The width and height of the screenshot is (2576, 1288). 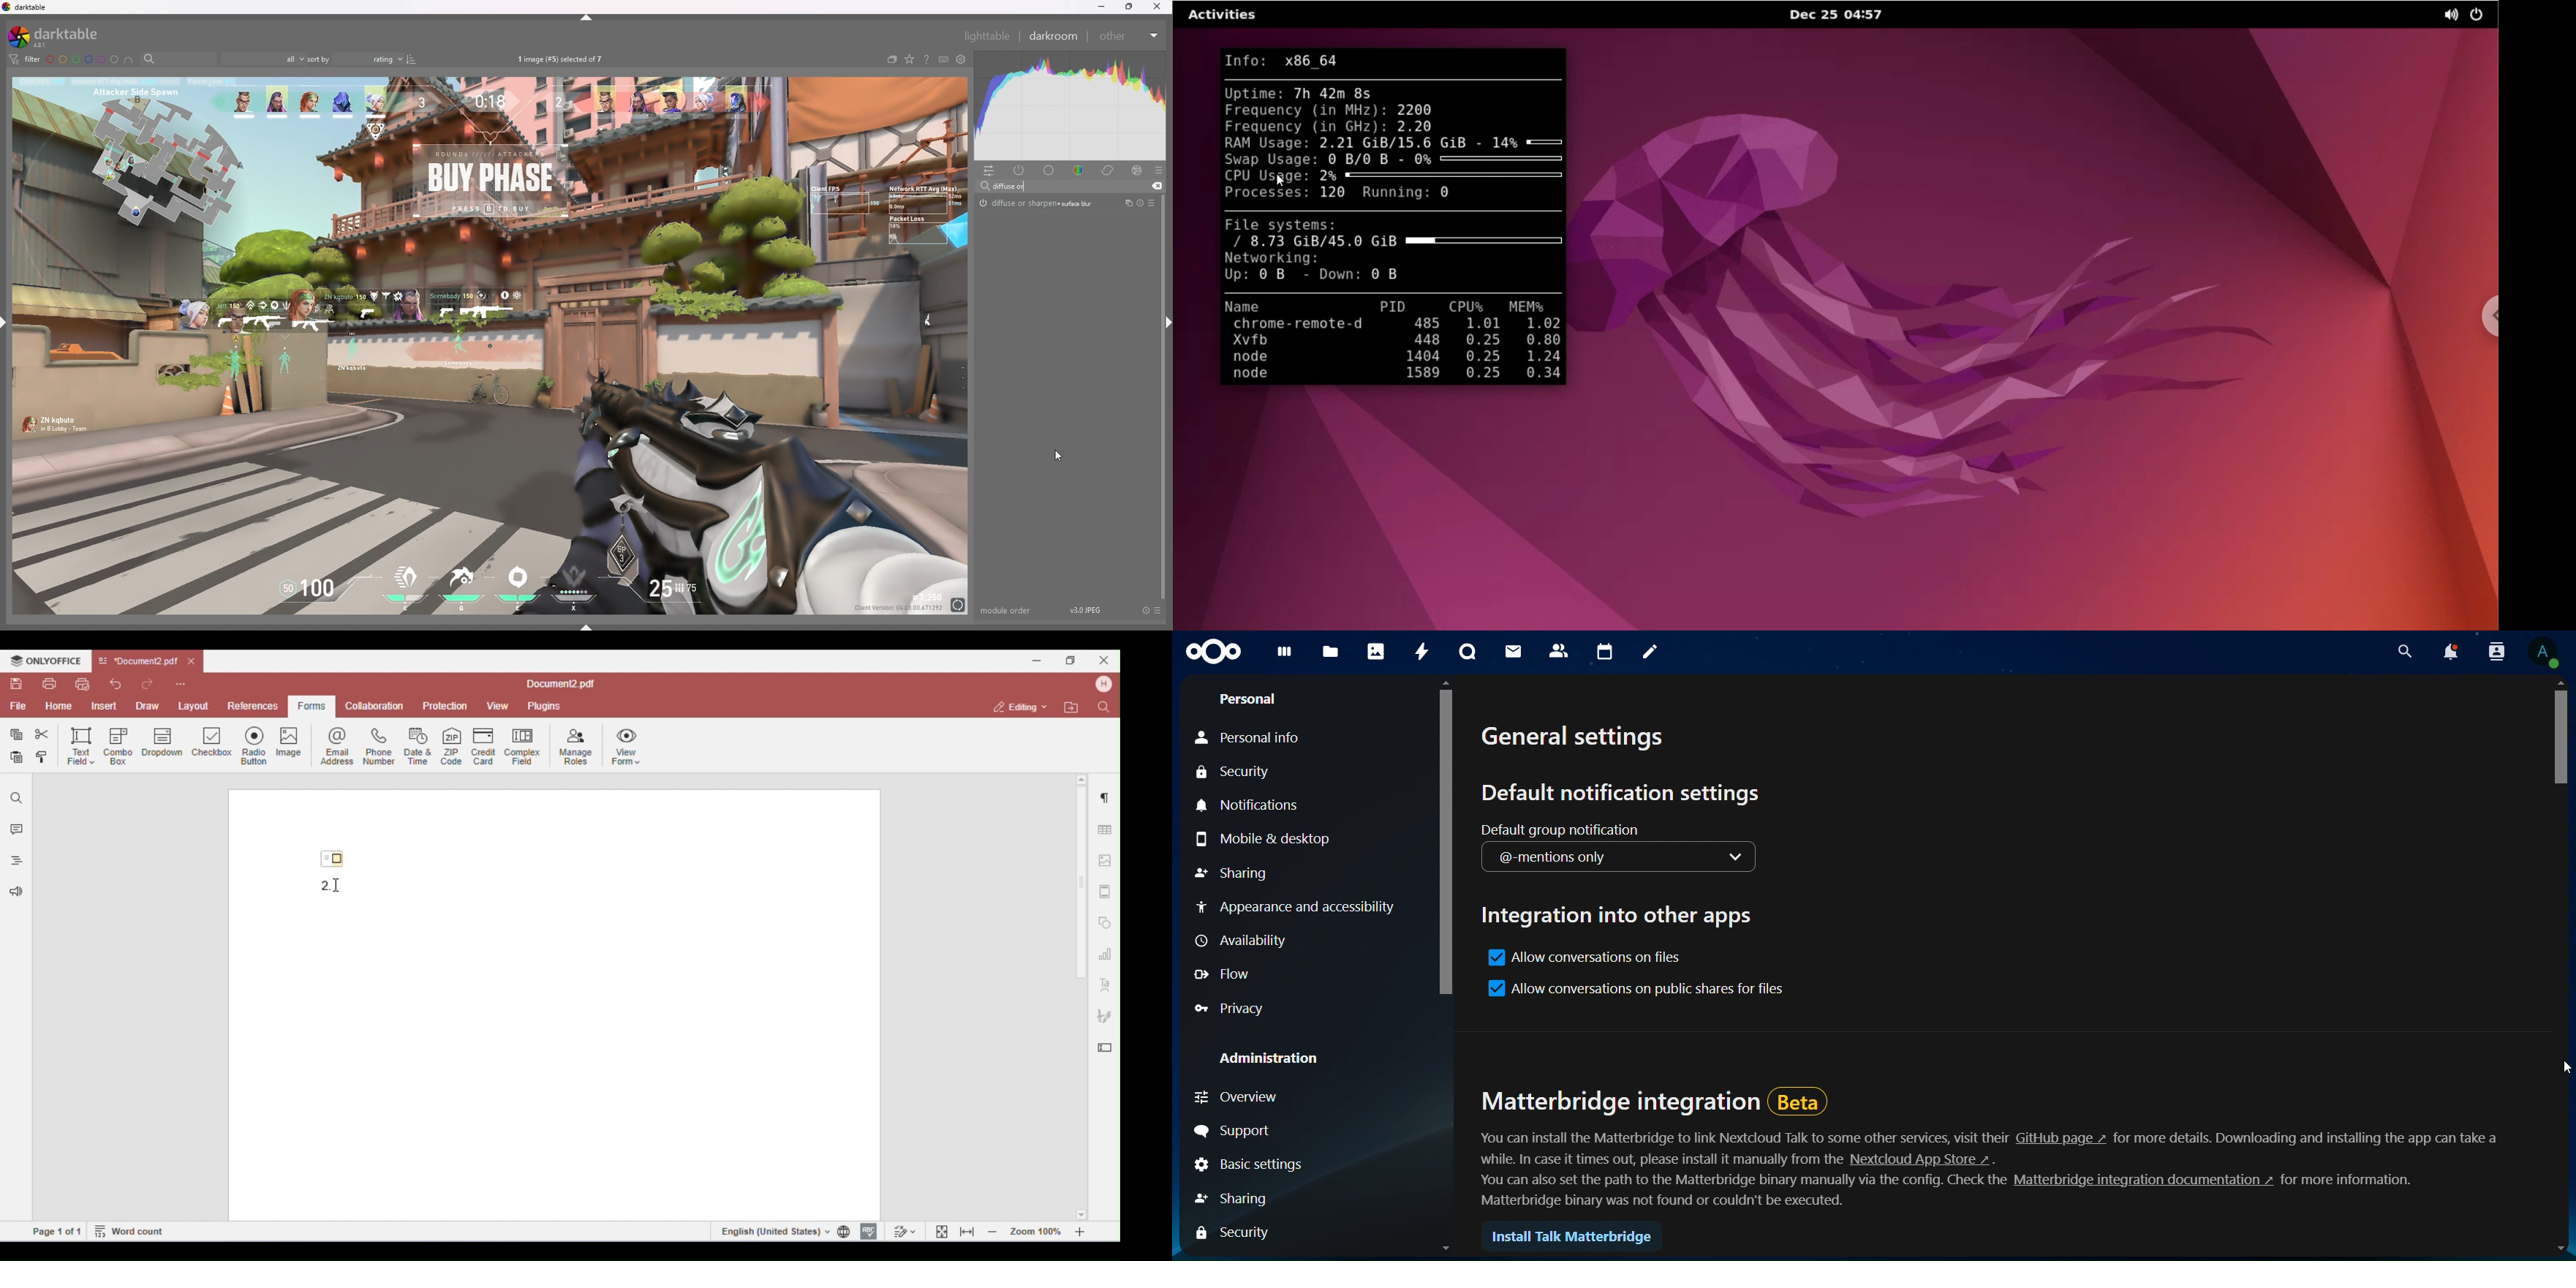 I want to click on support, so click(x=1244, y=1133).